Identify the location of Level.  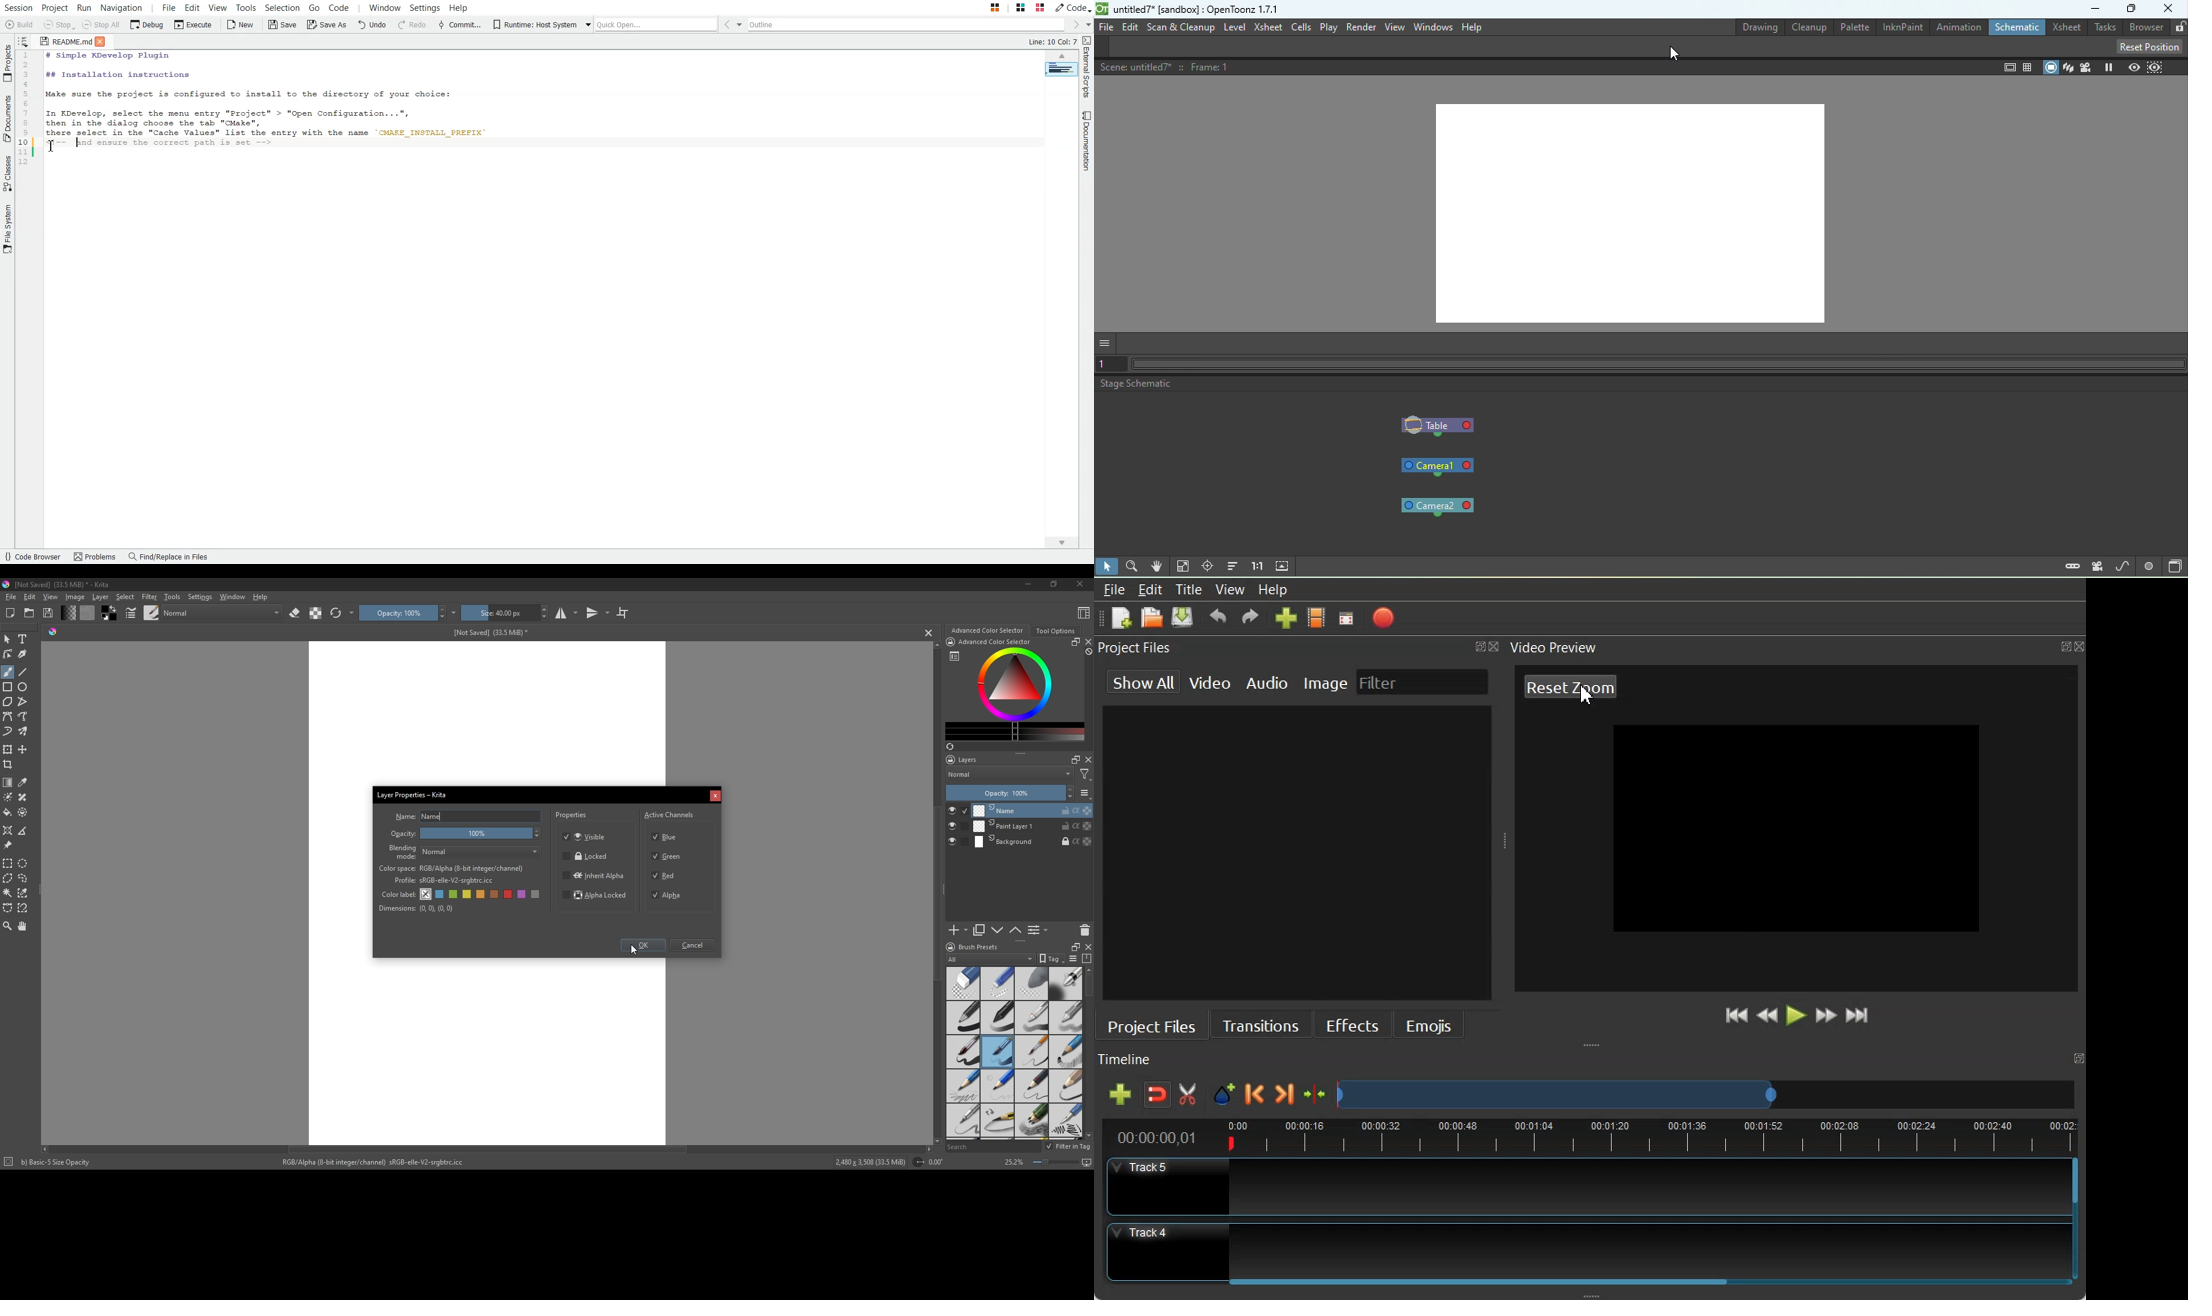
(1236, 26).